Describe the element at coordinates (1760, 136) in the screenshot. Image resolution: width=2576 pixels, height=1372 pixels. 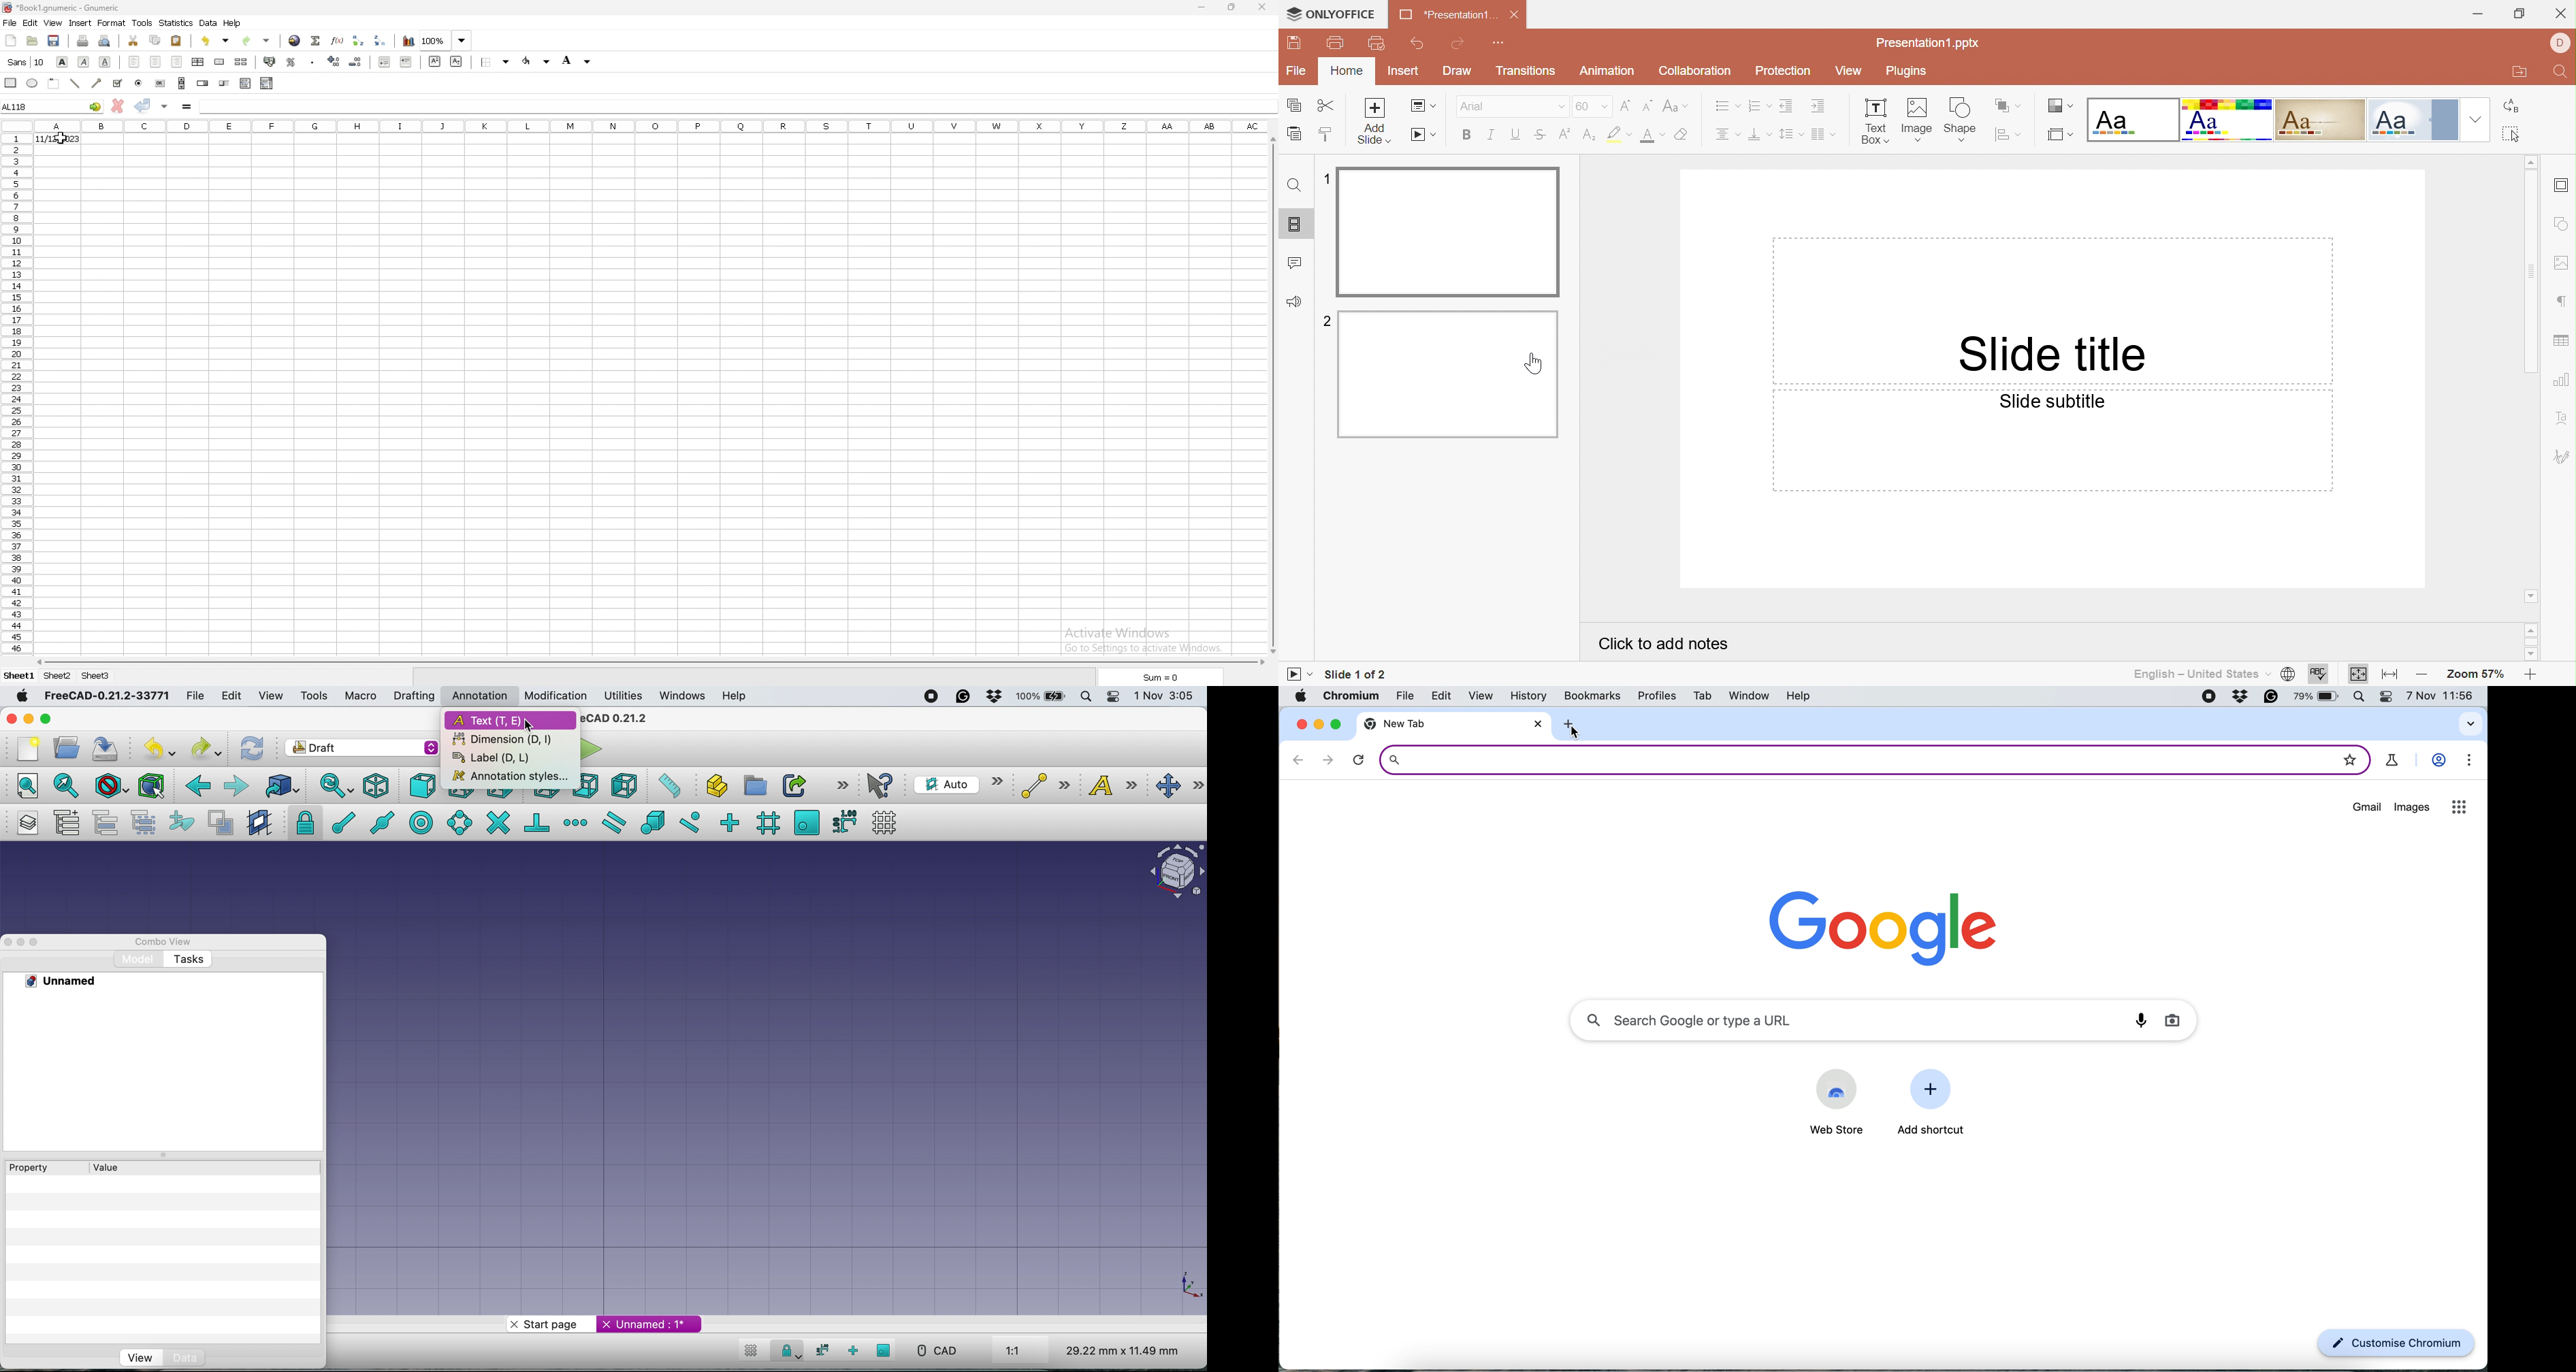
I see `Align Bottom` at that location.